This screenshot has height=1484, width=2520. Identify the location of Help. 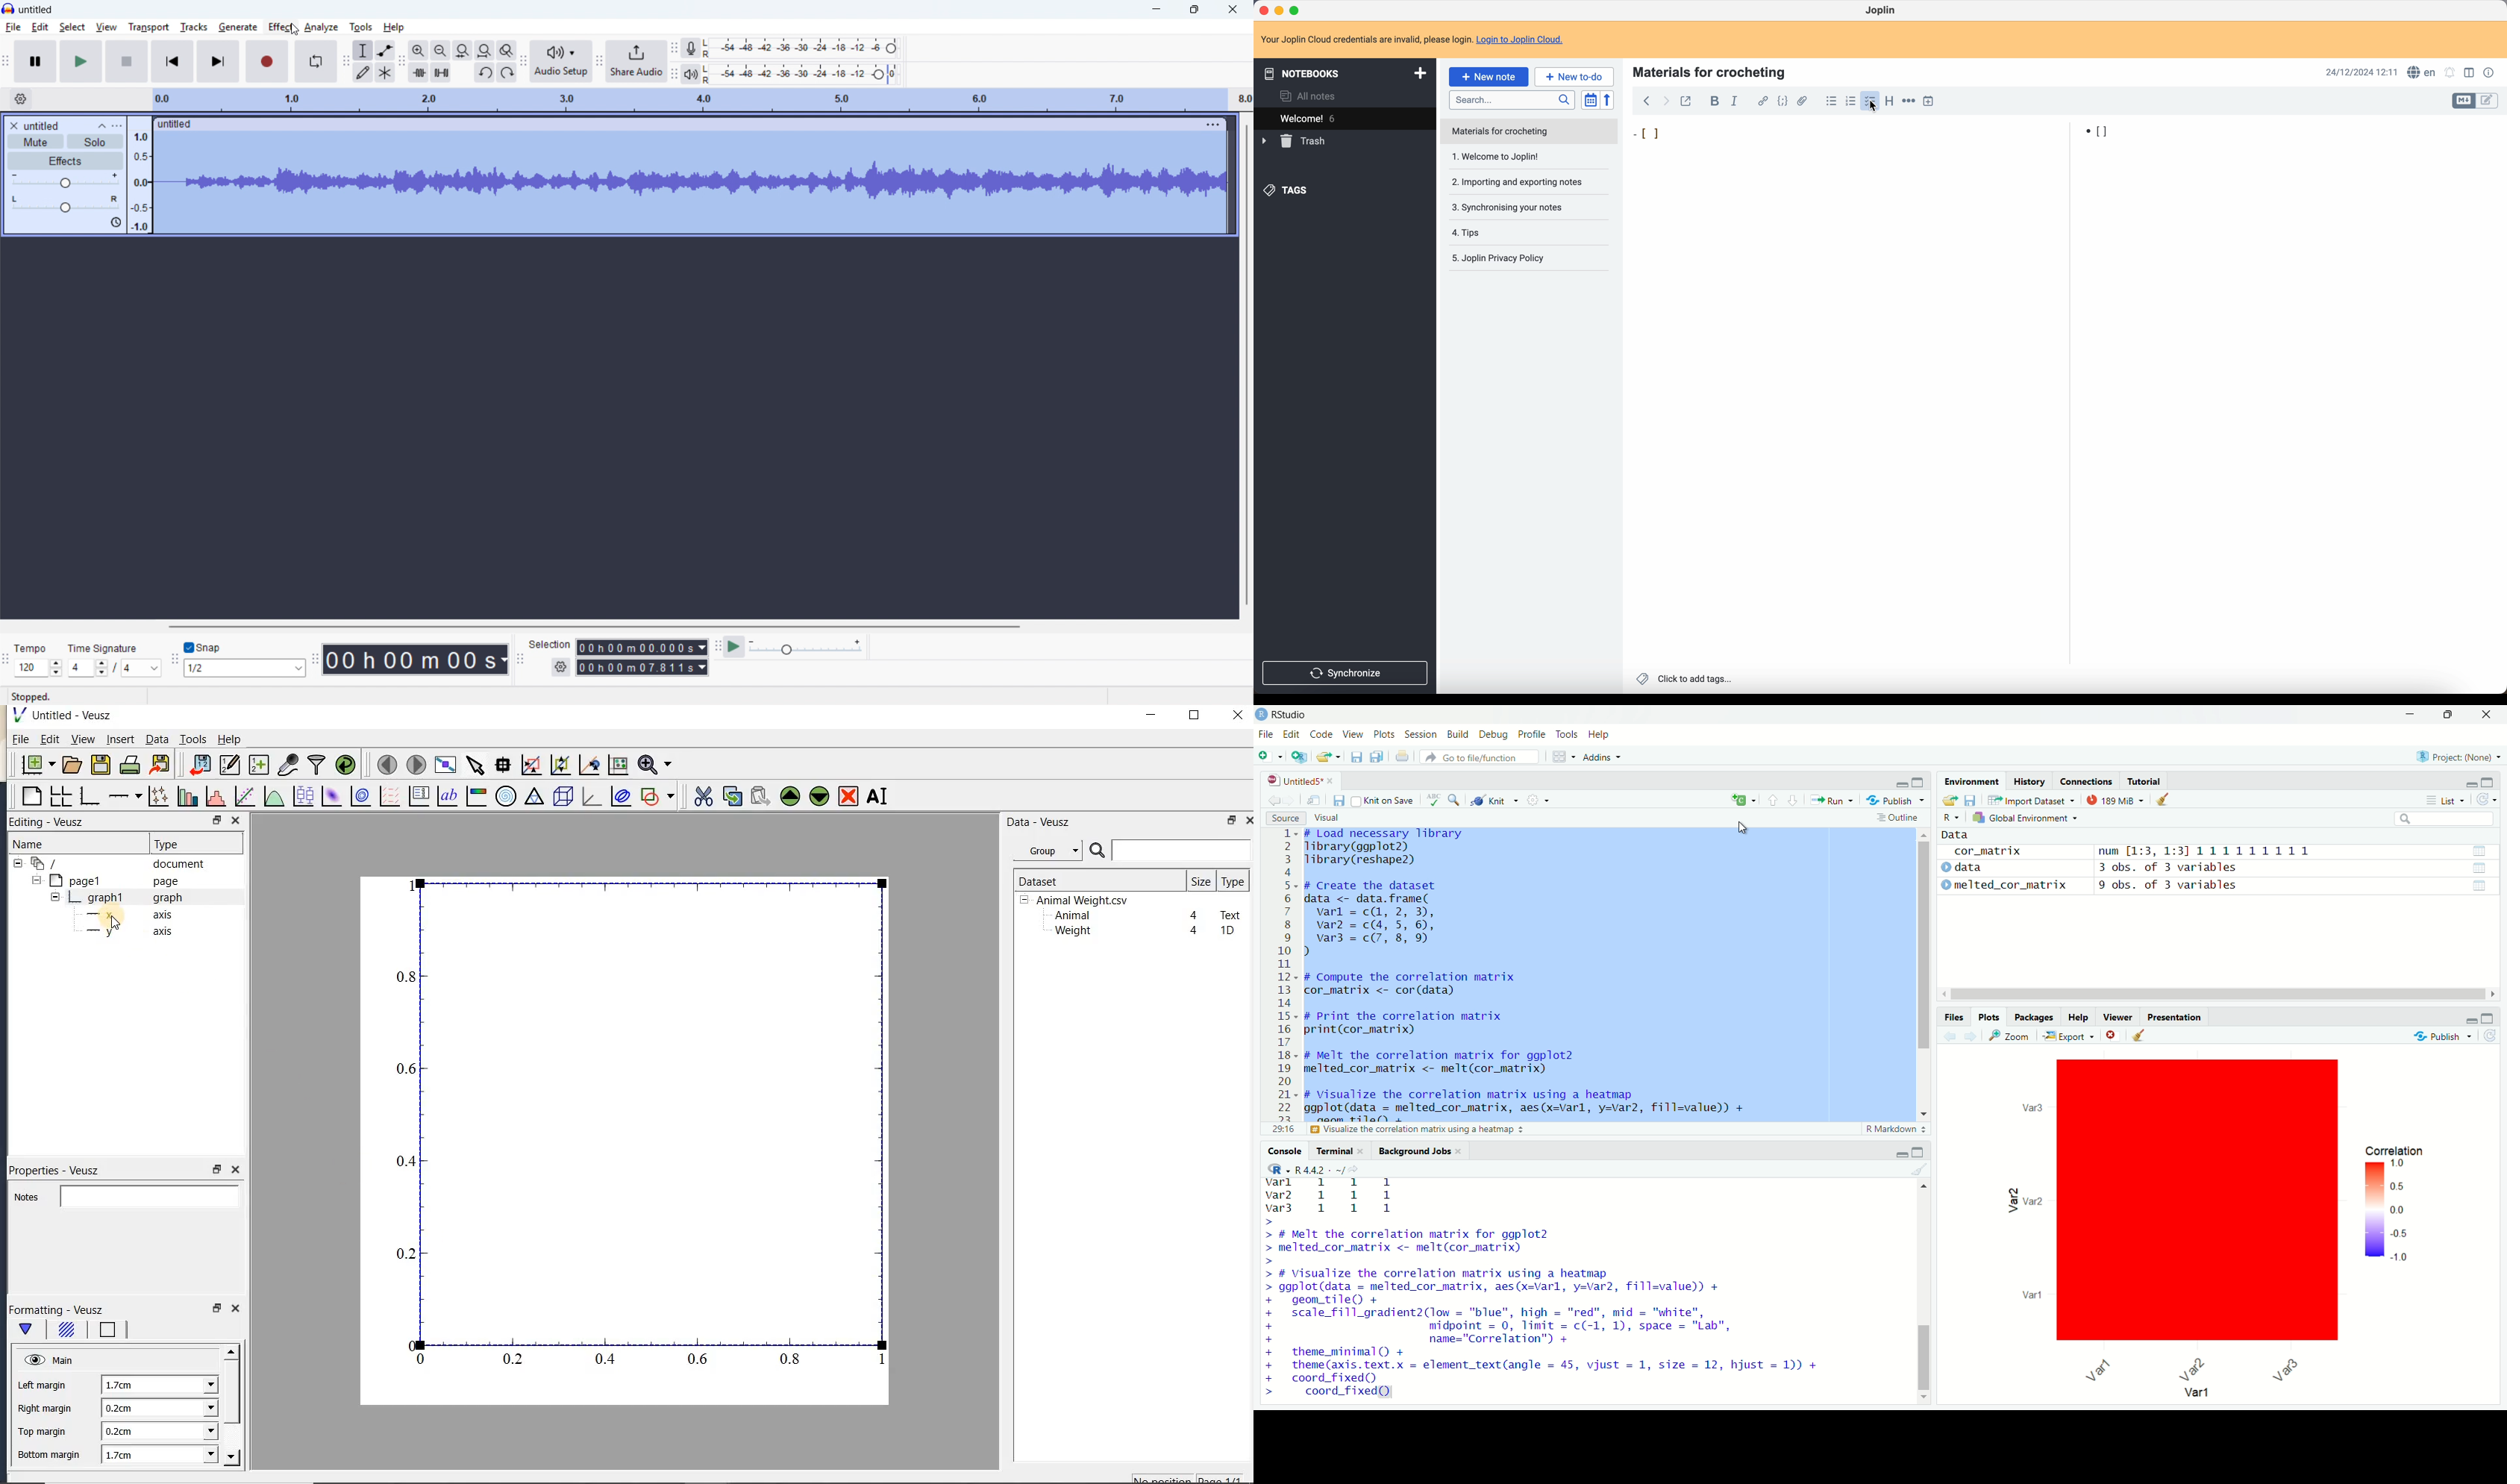
(229, 739).